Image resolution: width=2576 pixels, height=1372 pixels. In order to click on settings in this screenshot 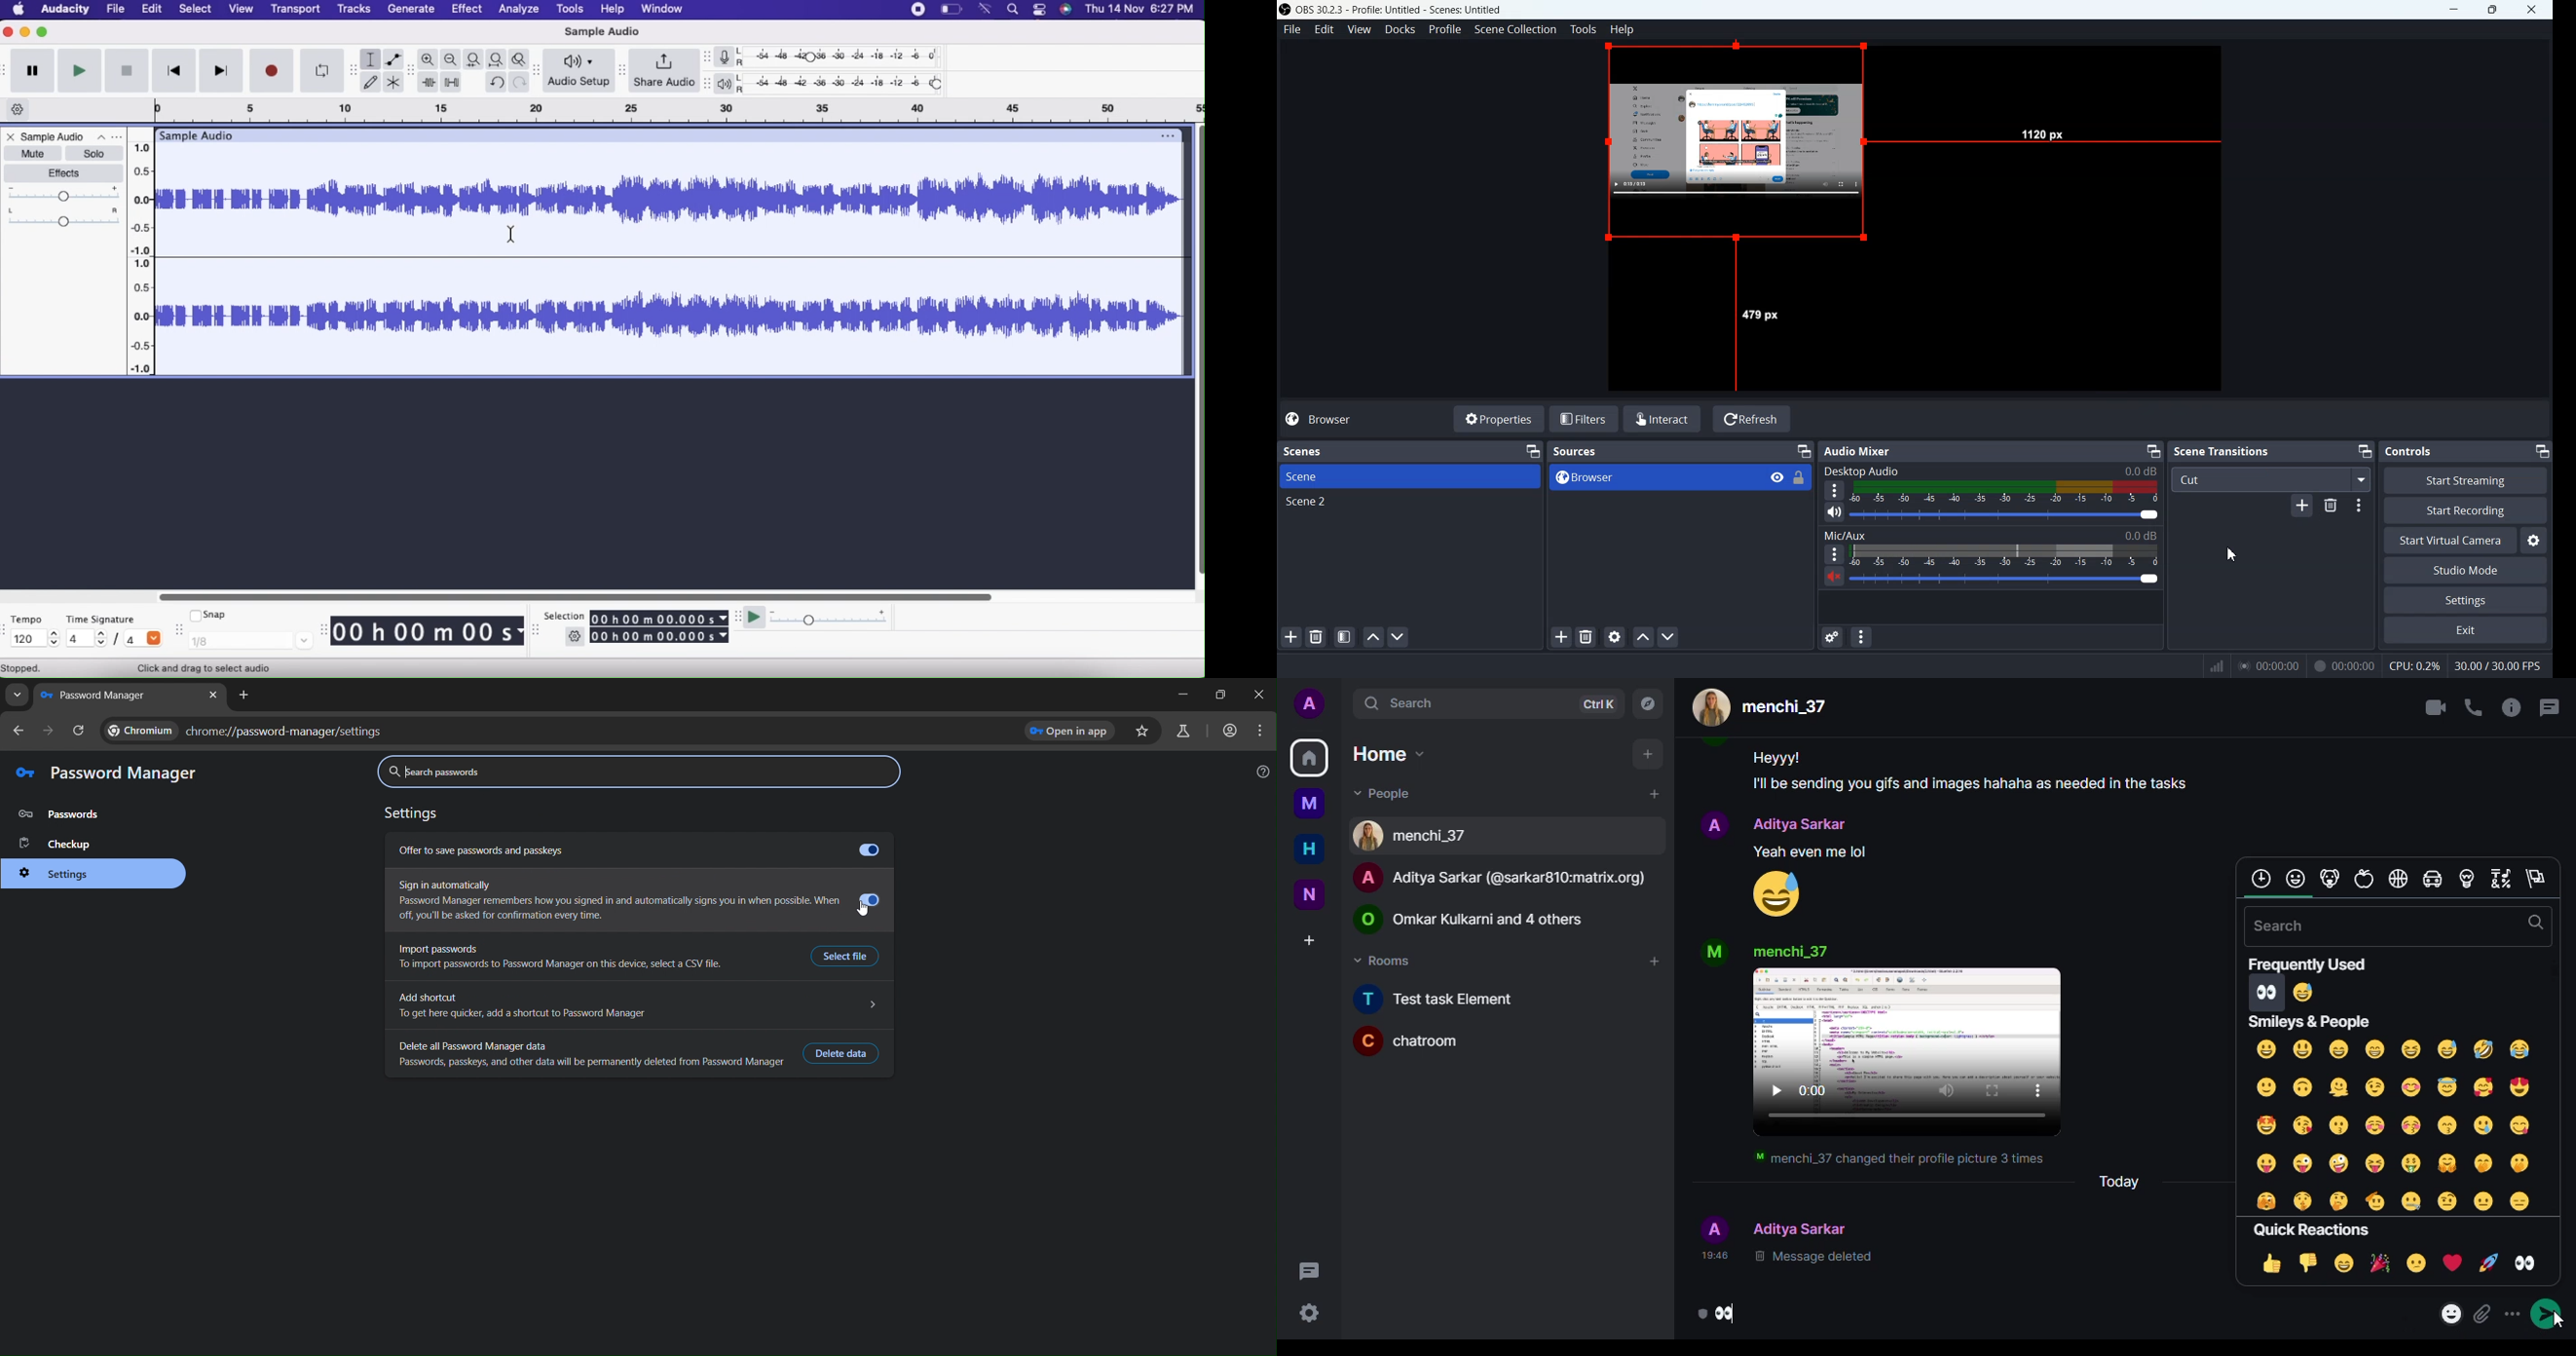, I will do `click(66, 875)`.